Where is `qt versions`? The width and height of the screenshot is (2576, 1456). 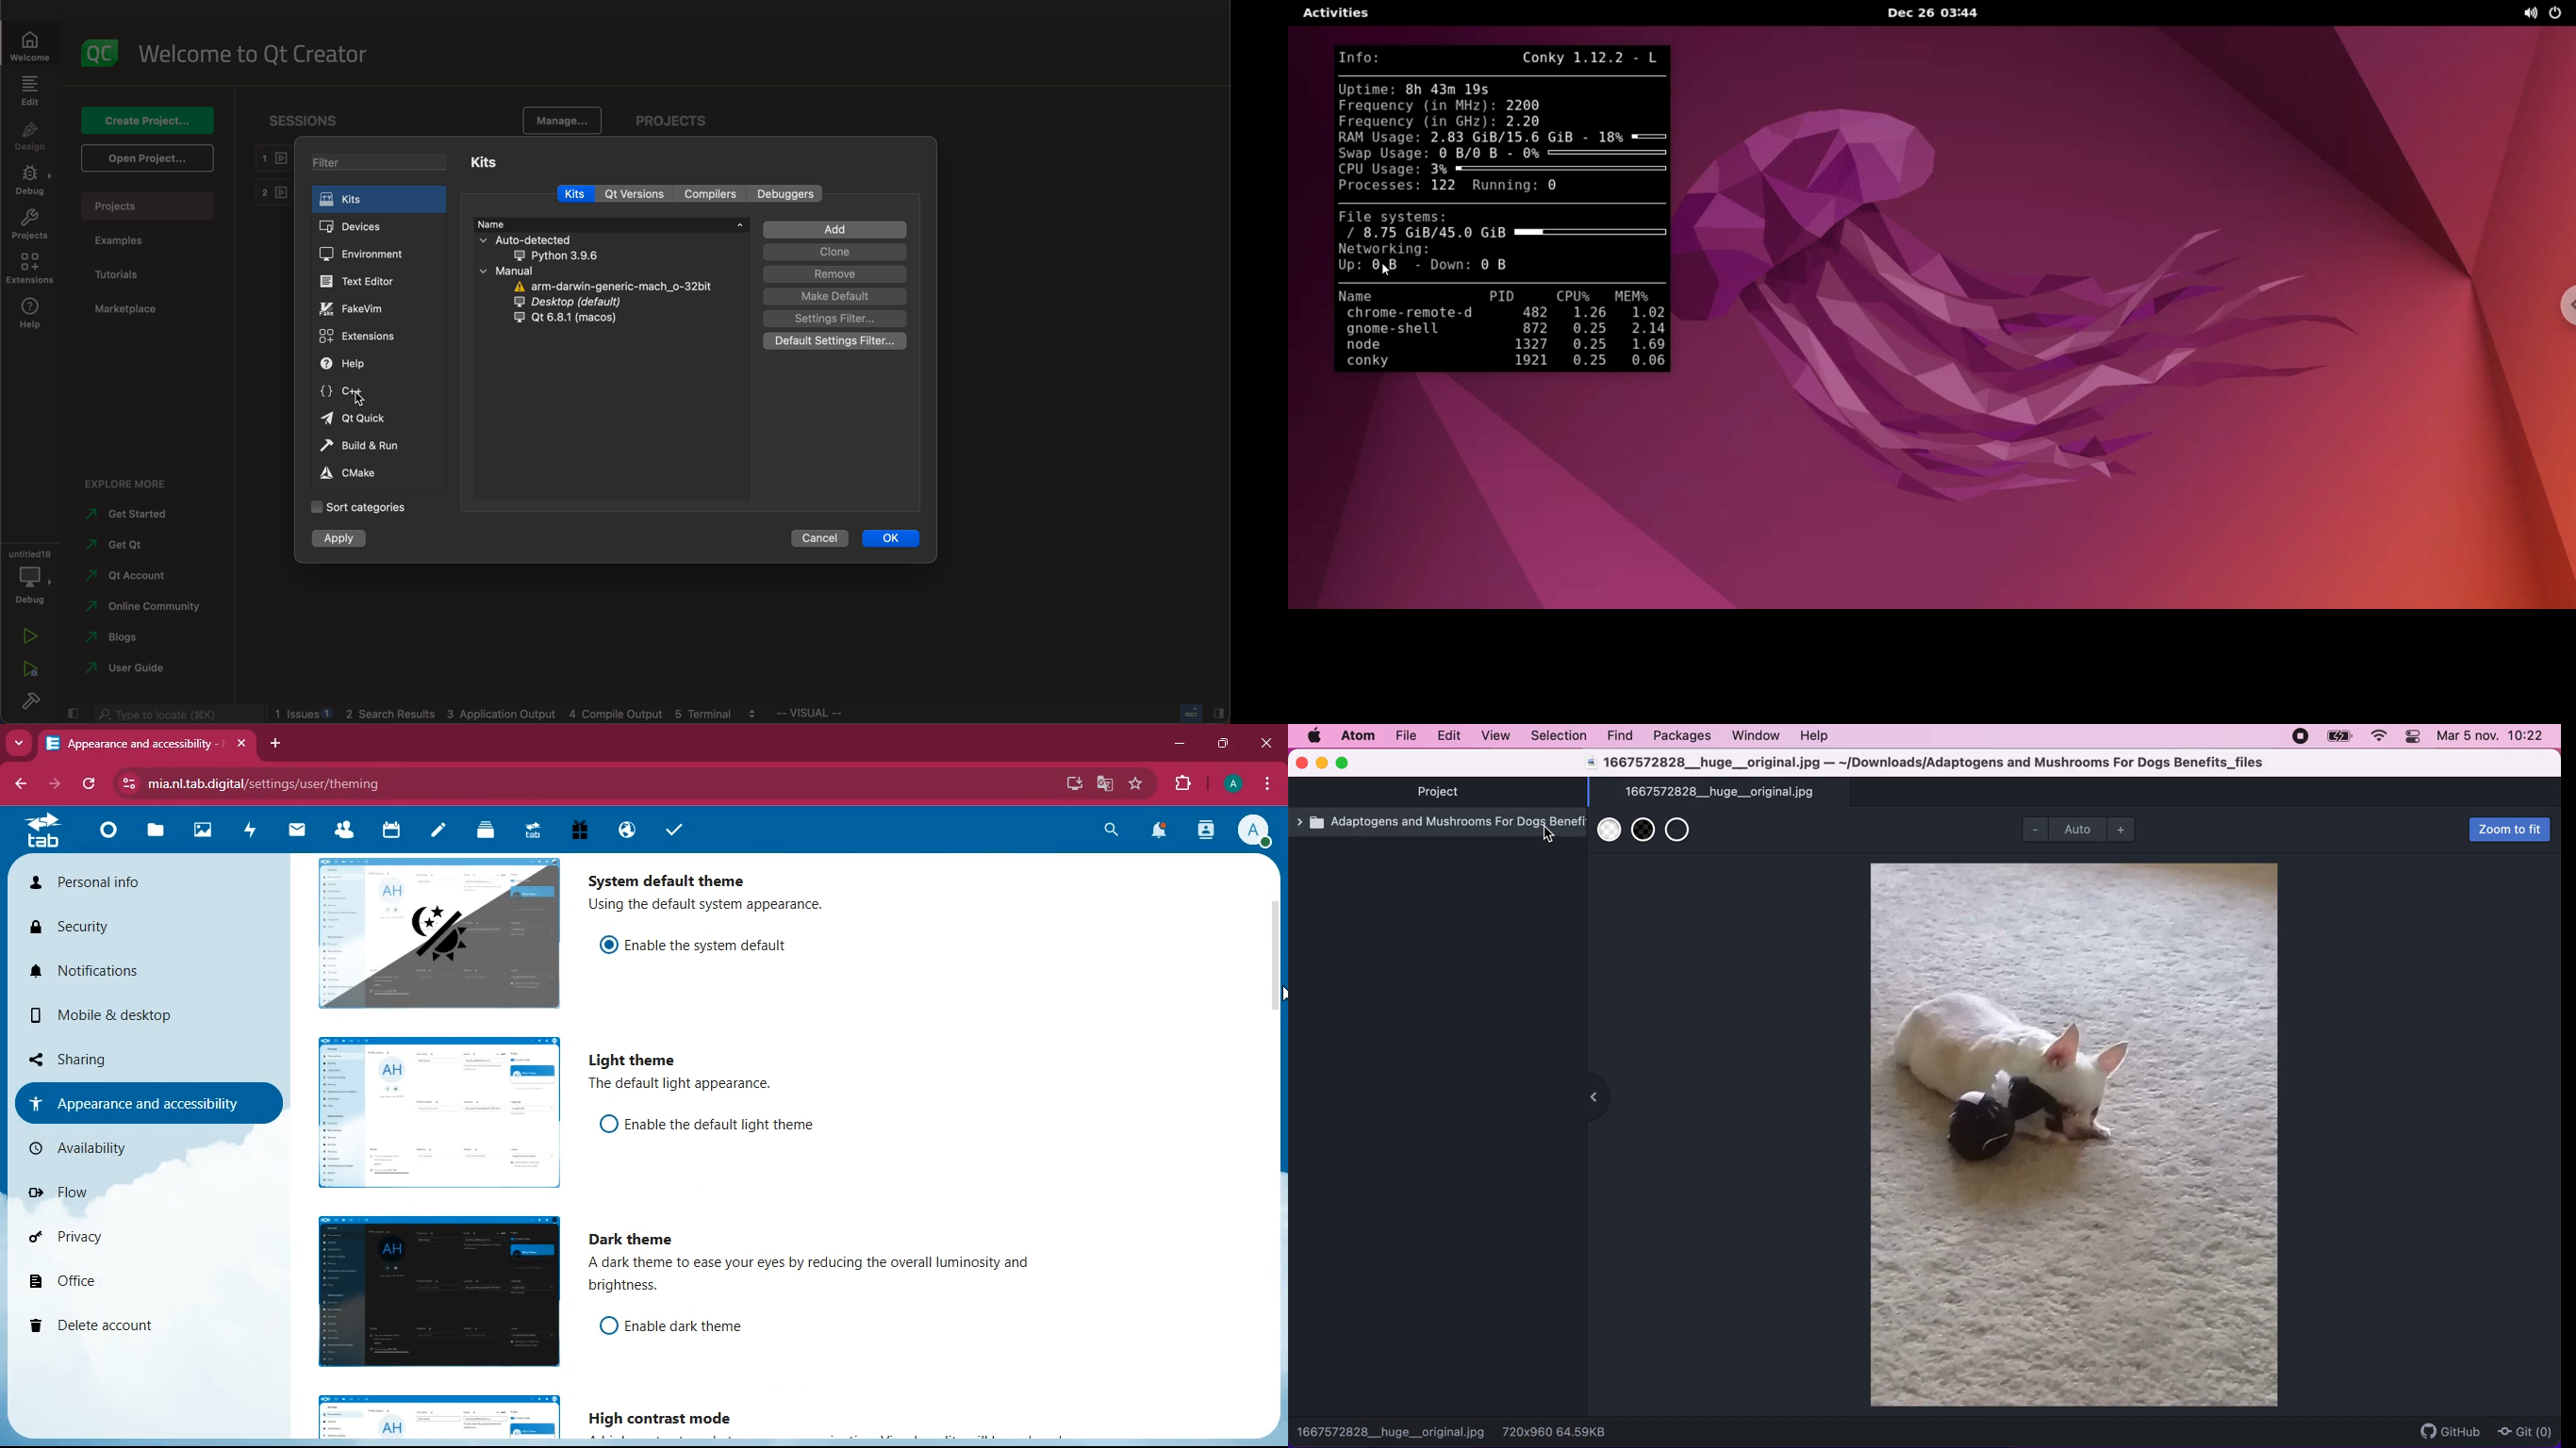 qt versions is located at coordinates (640, 195).